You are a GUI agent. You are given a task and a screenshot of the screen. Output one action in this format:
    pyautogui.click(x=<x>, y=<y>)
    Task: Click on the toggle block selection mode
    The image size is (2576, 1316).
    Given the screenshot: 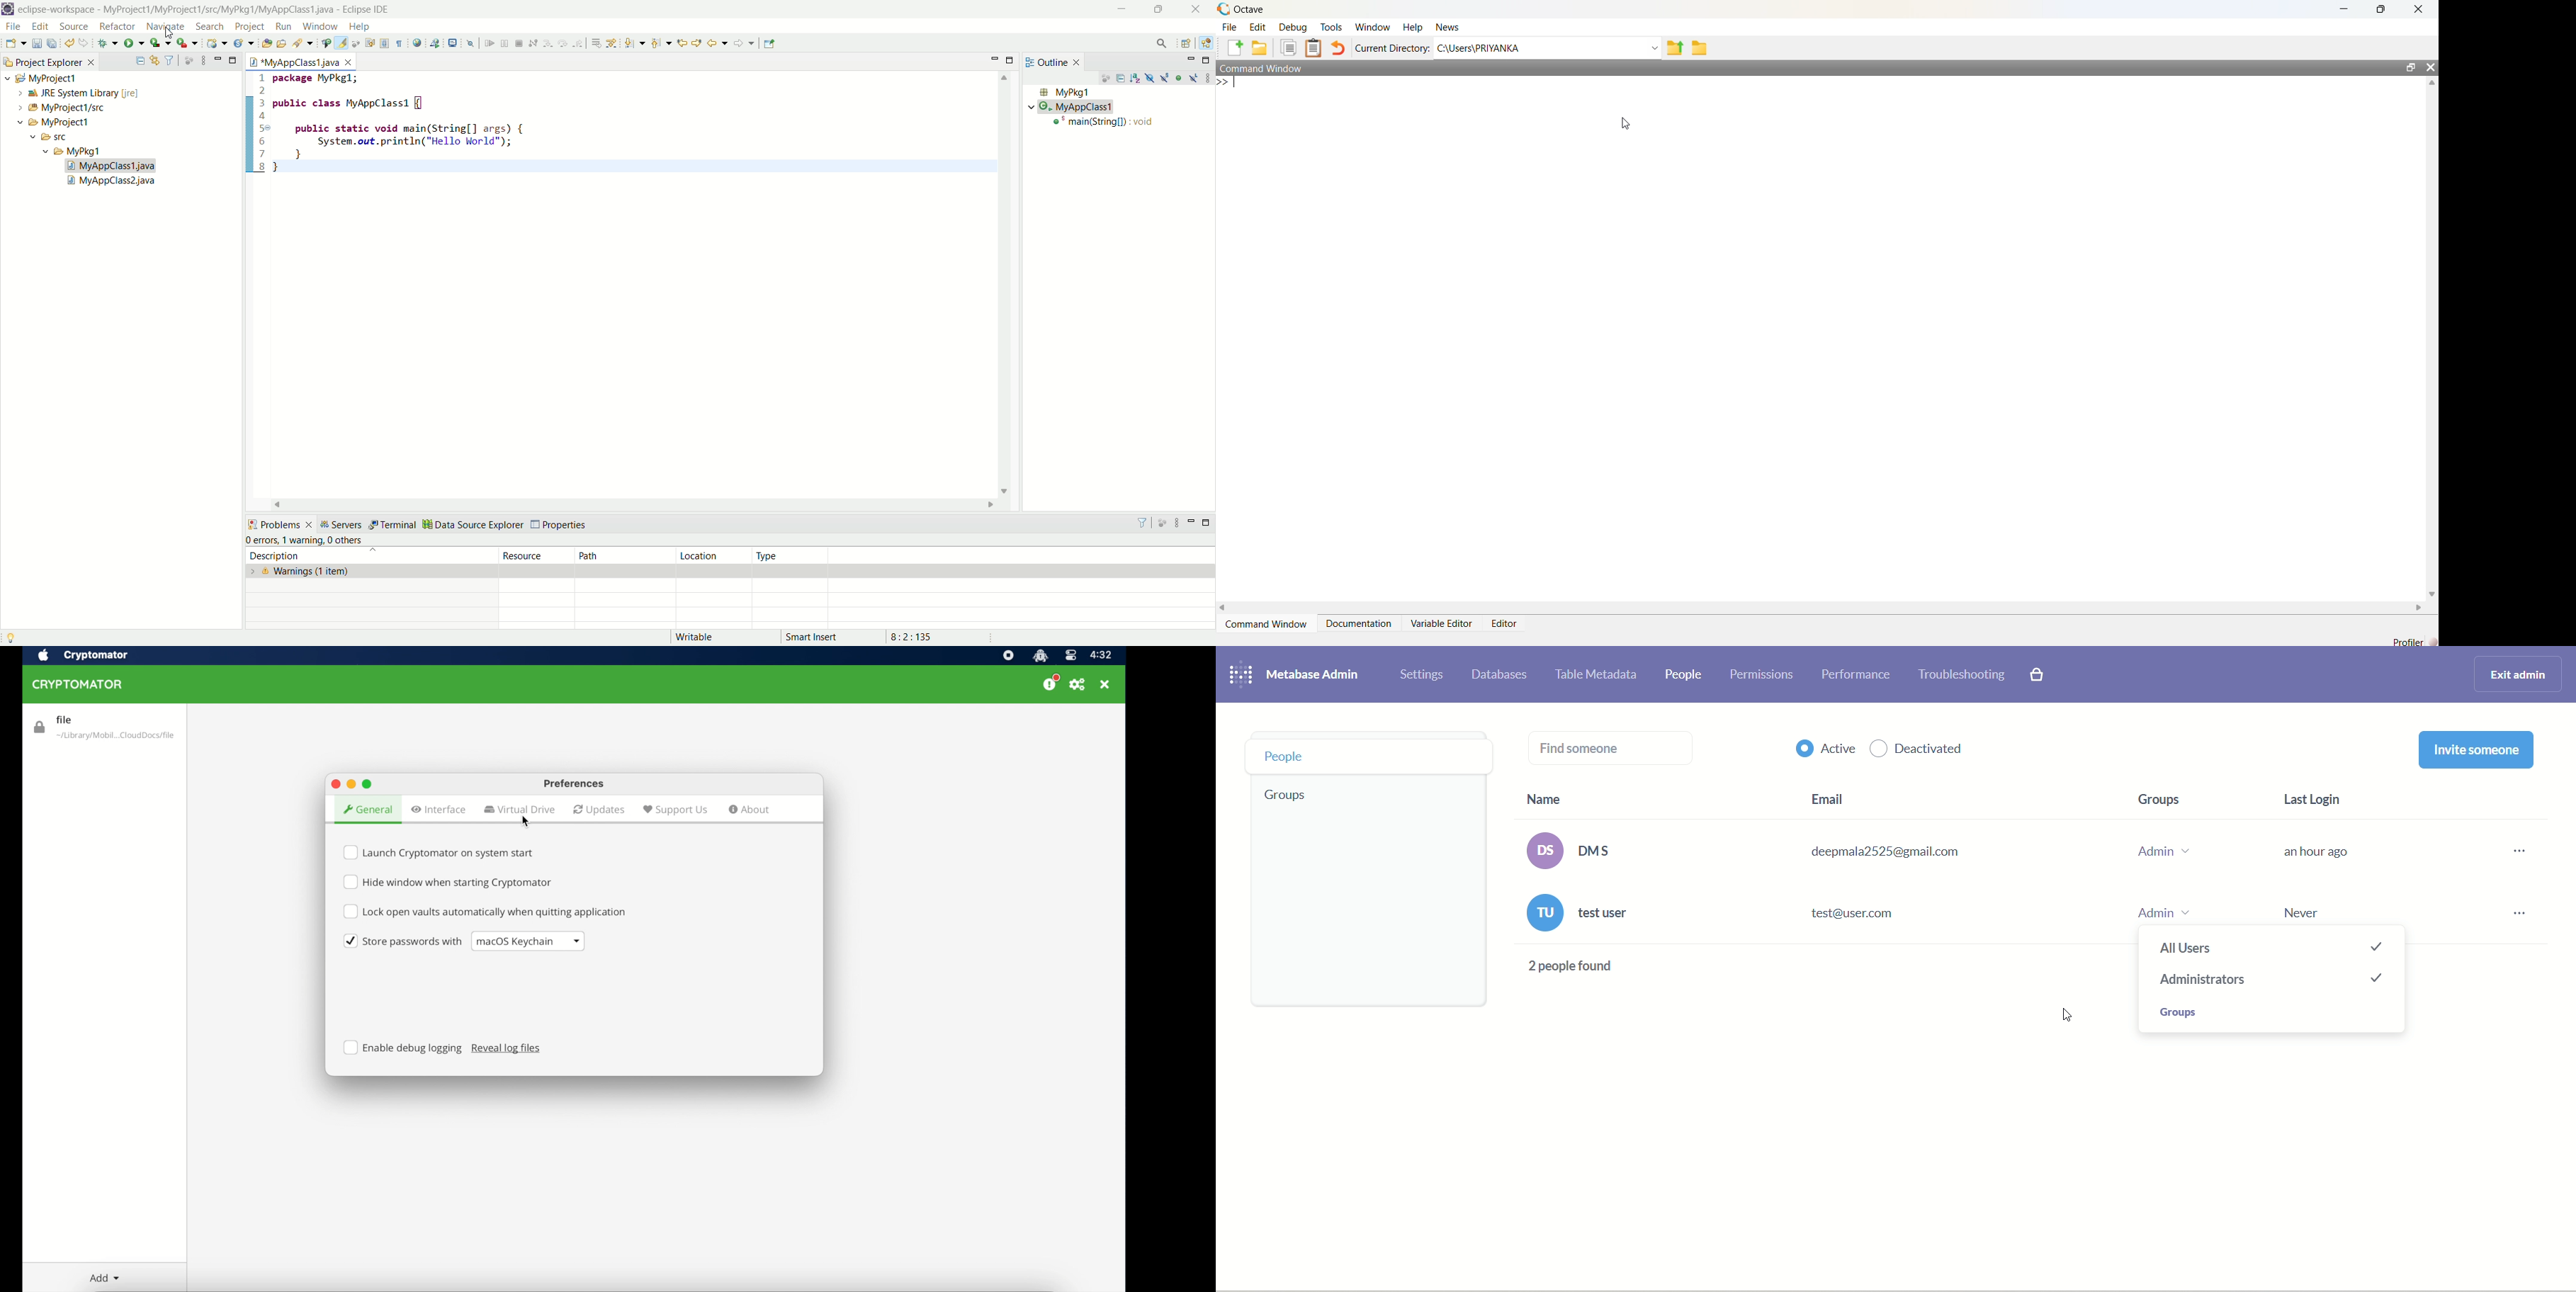 What is the action you would take?
    pyautogui.click(x=385, y=44)
    